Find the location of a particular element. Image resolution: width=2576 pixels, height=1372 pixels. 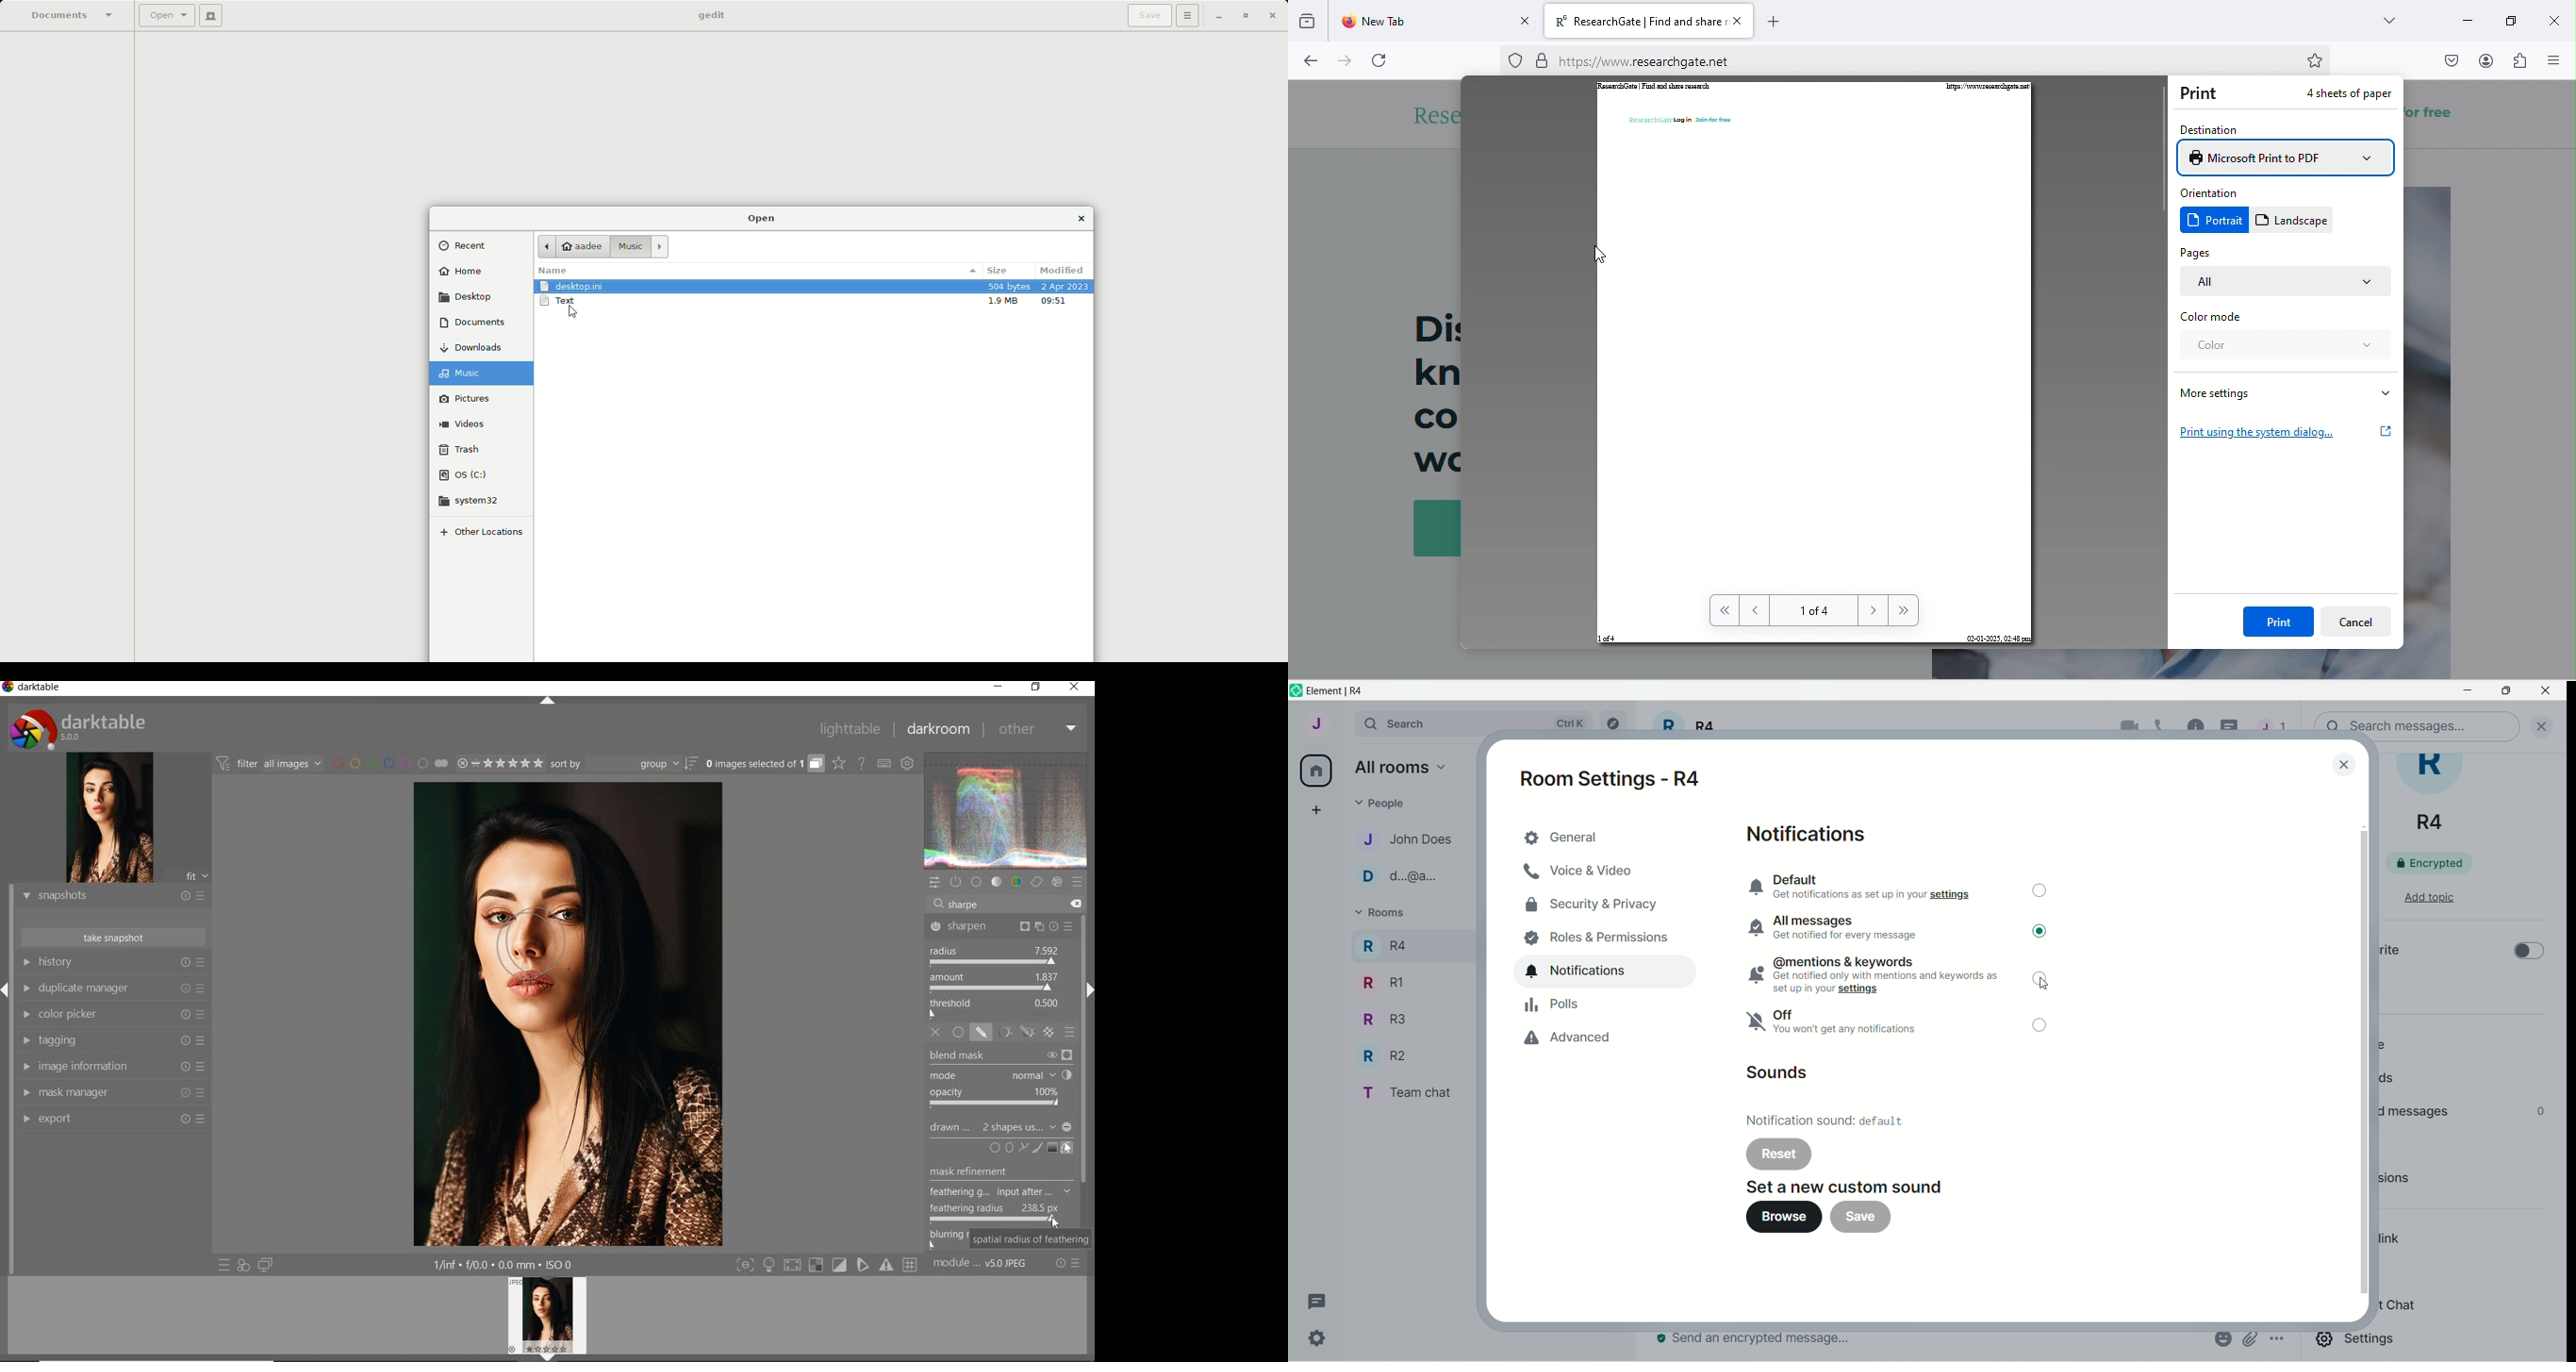

copy link is located at coordinates (2392, 1241).